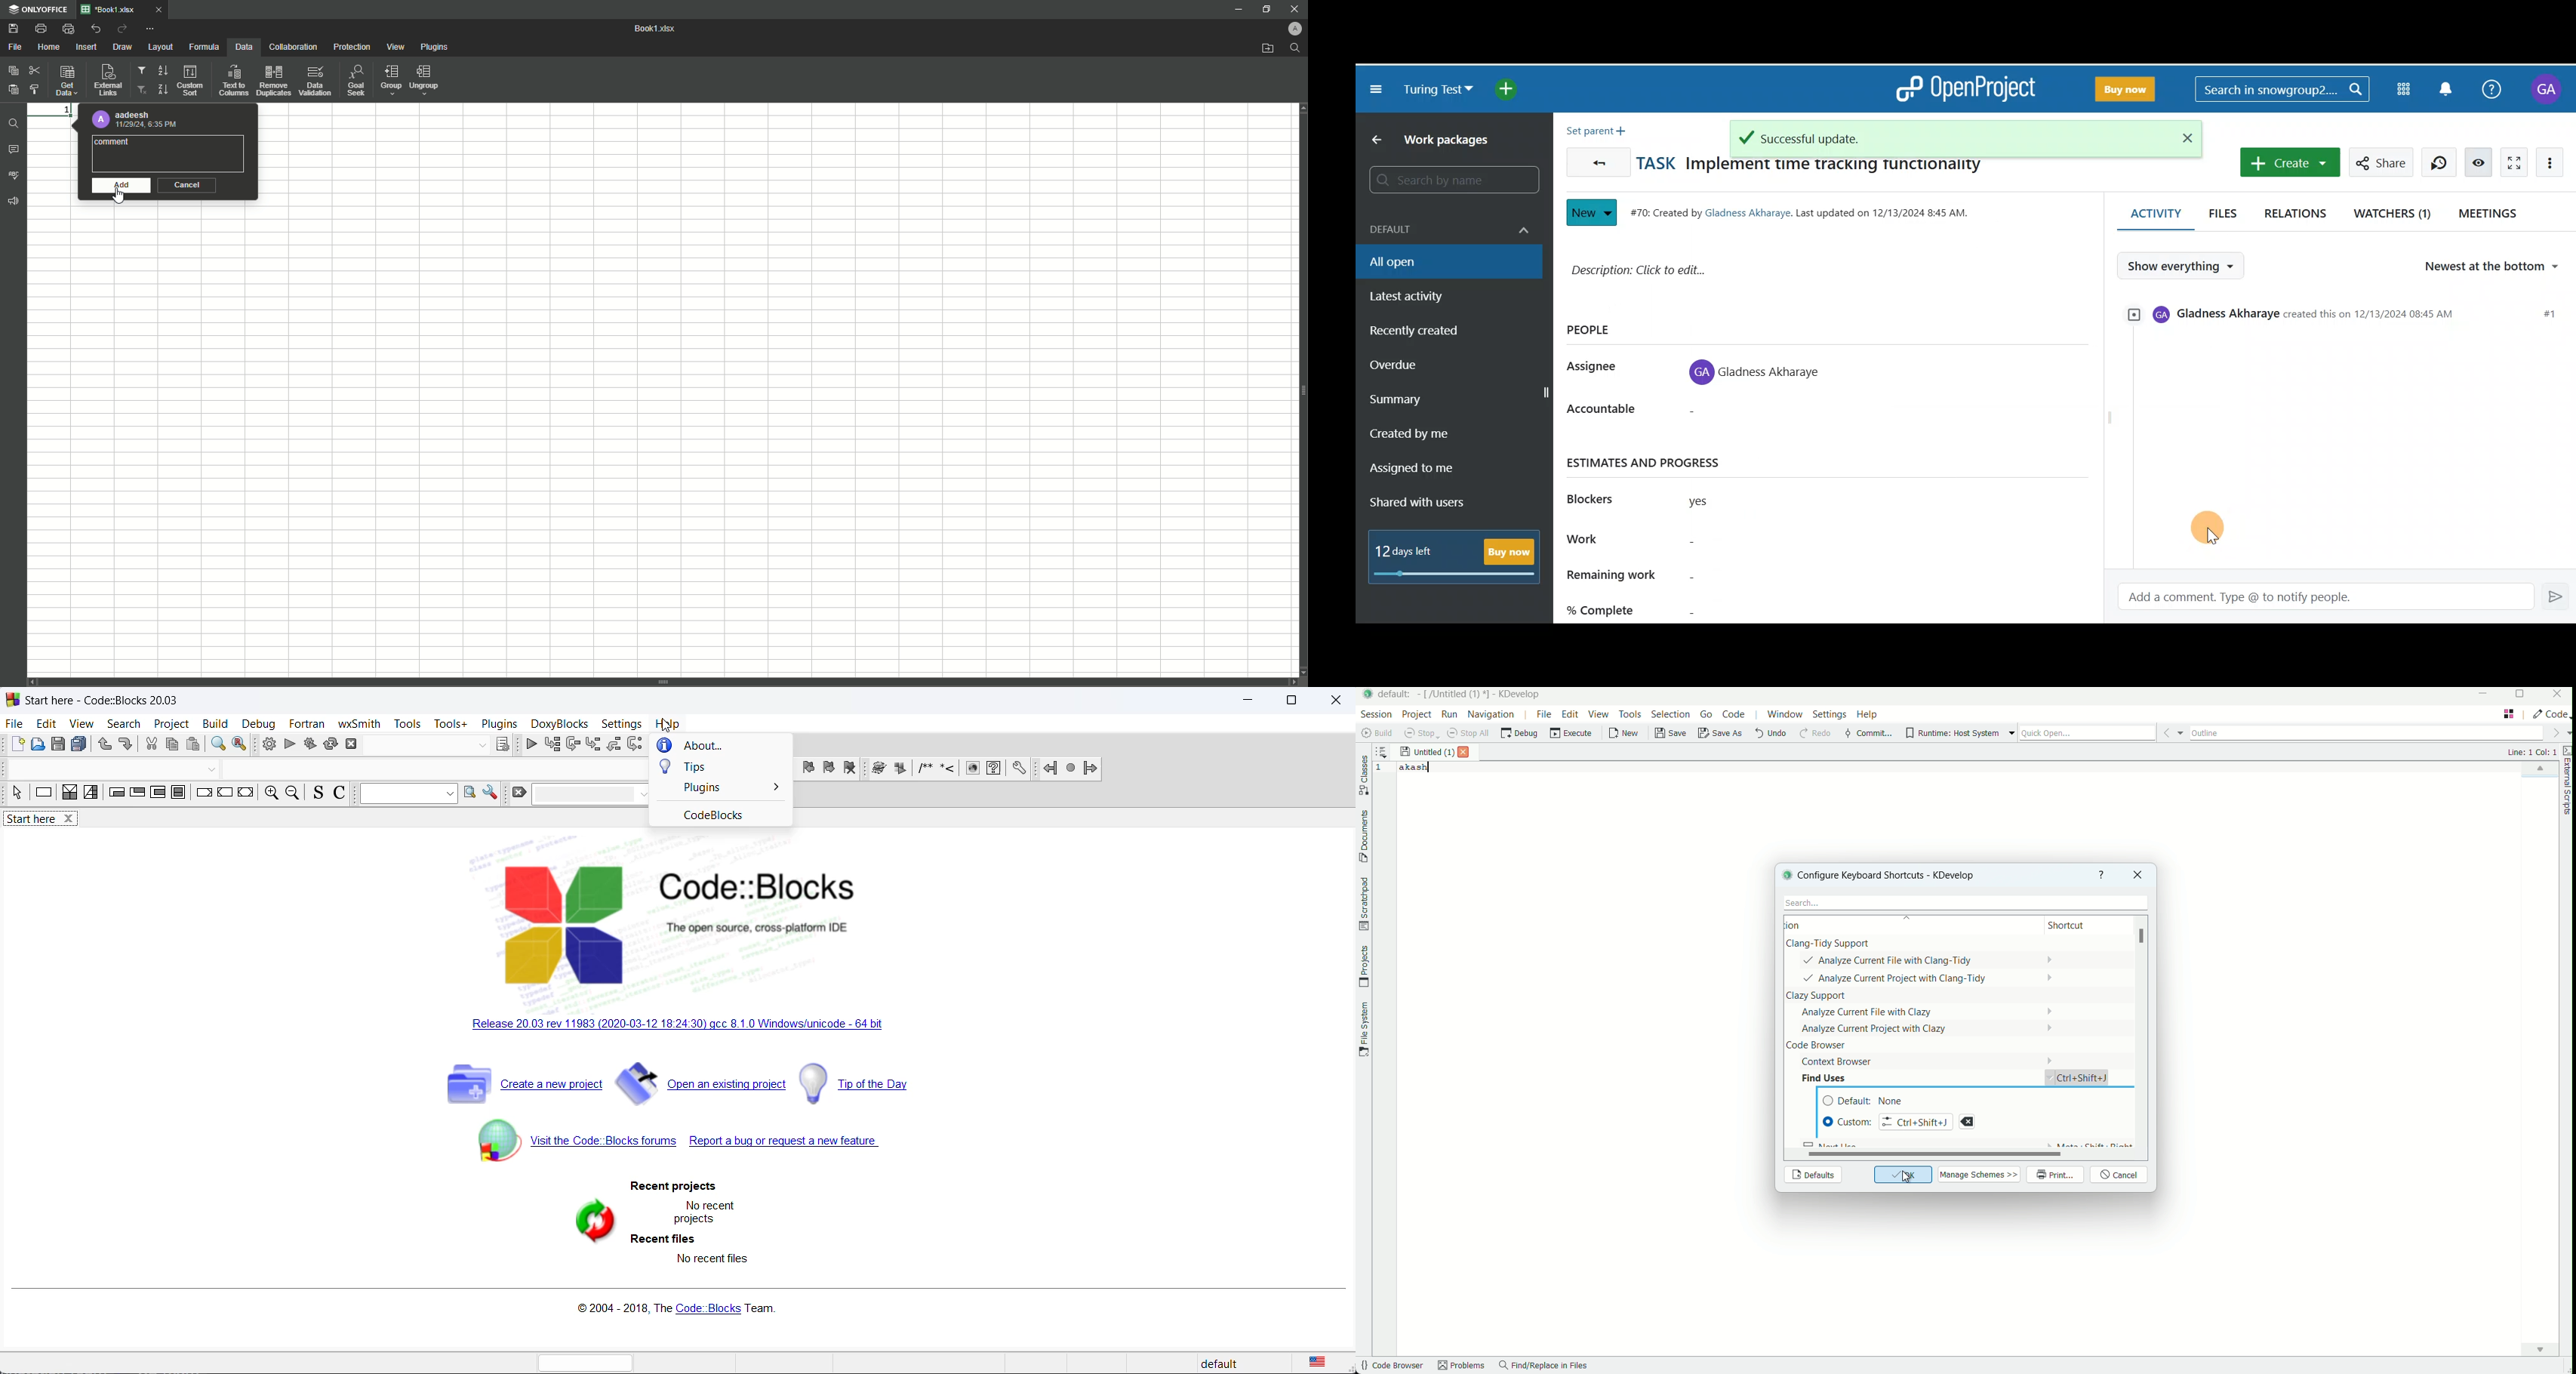  What do you see at coordinates (1965, 89) in the screenshot?
I see `OpenProject` at bounding box center [1965, 89].